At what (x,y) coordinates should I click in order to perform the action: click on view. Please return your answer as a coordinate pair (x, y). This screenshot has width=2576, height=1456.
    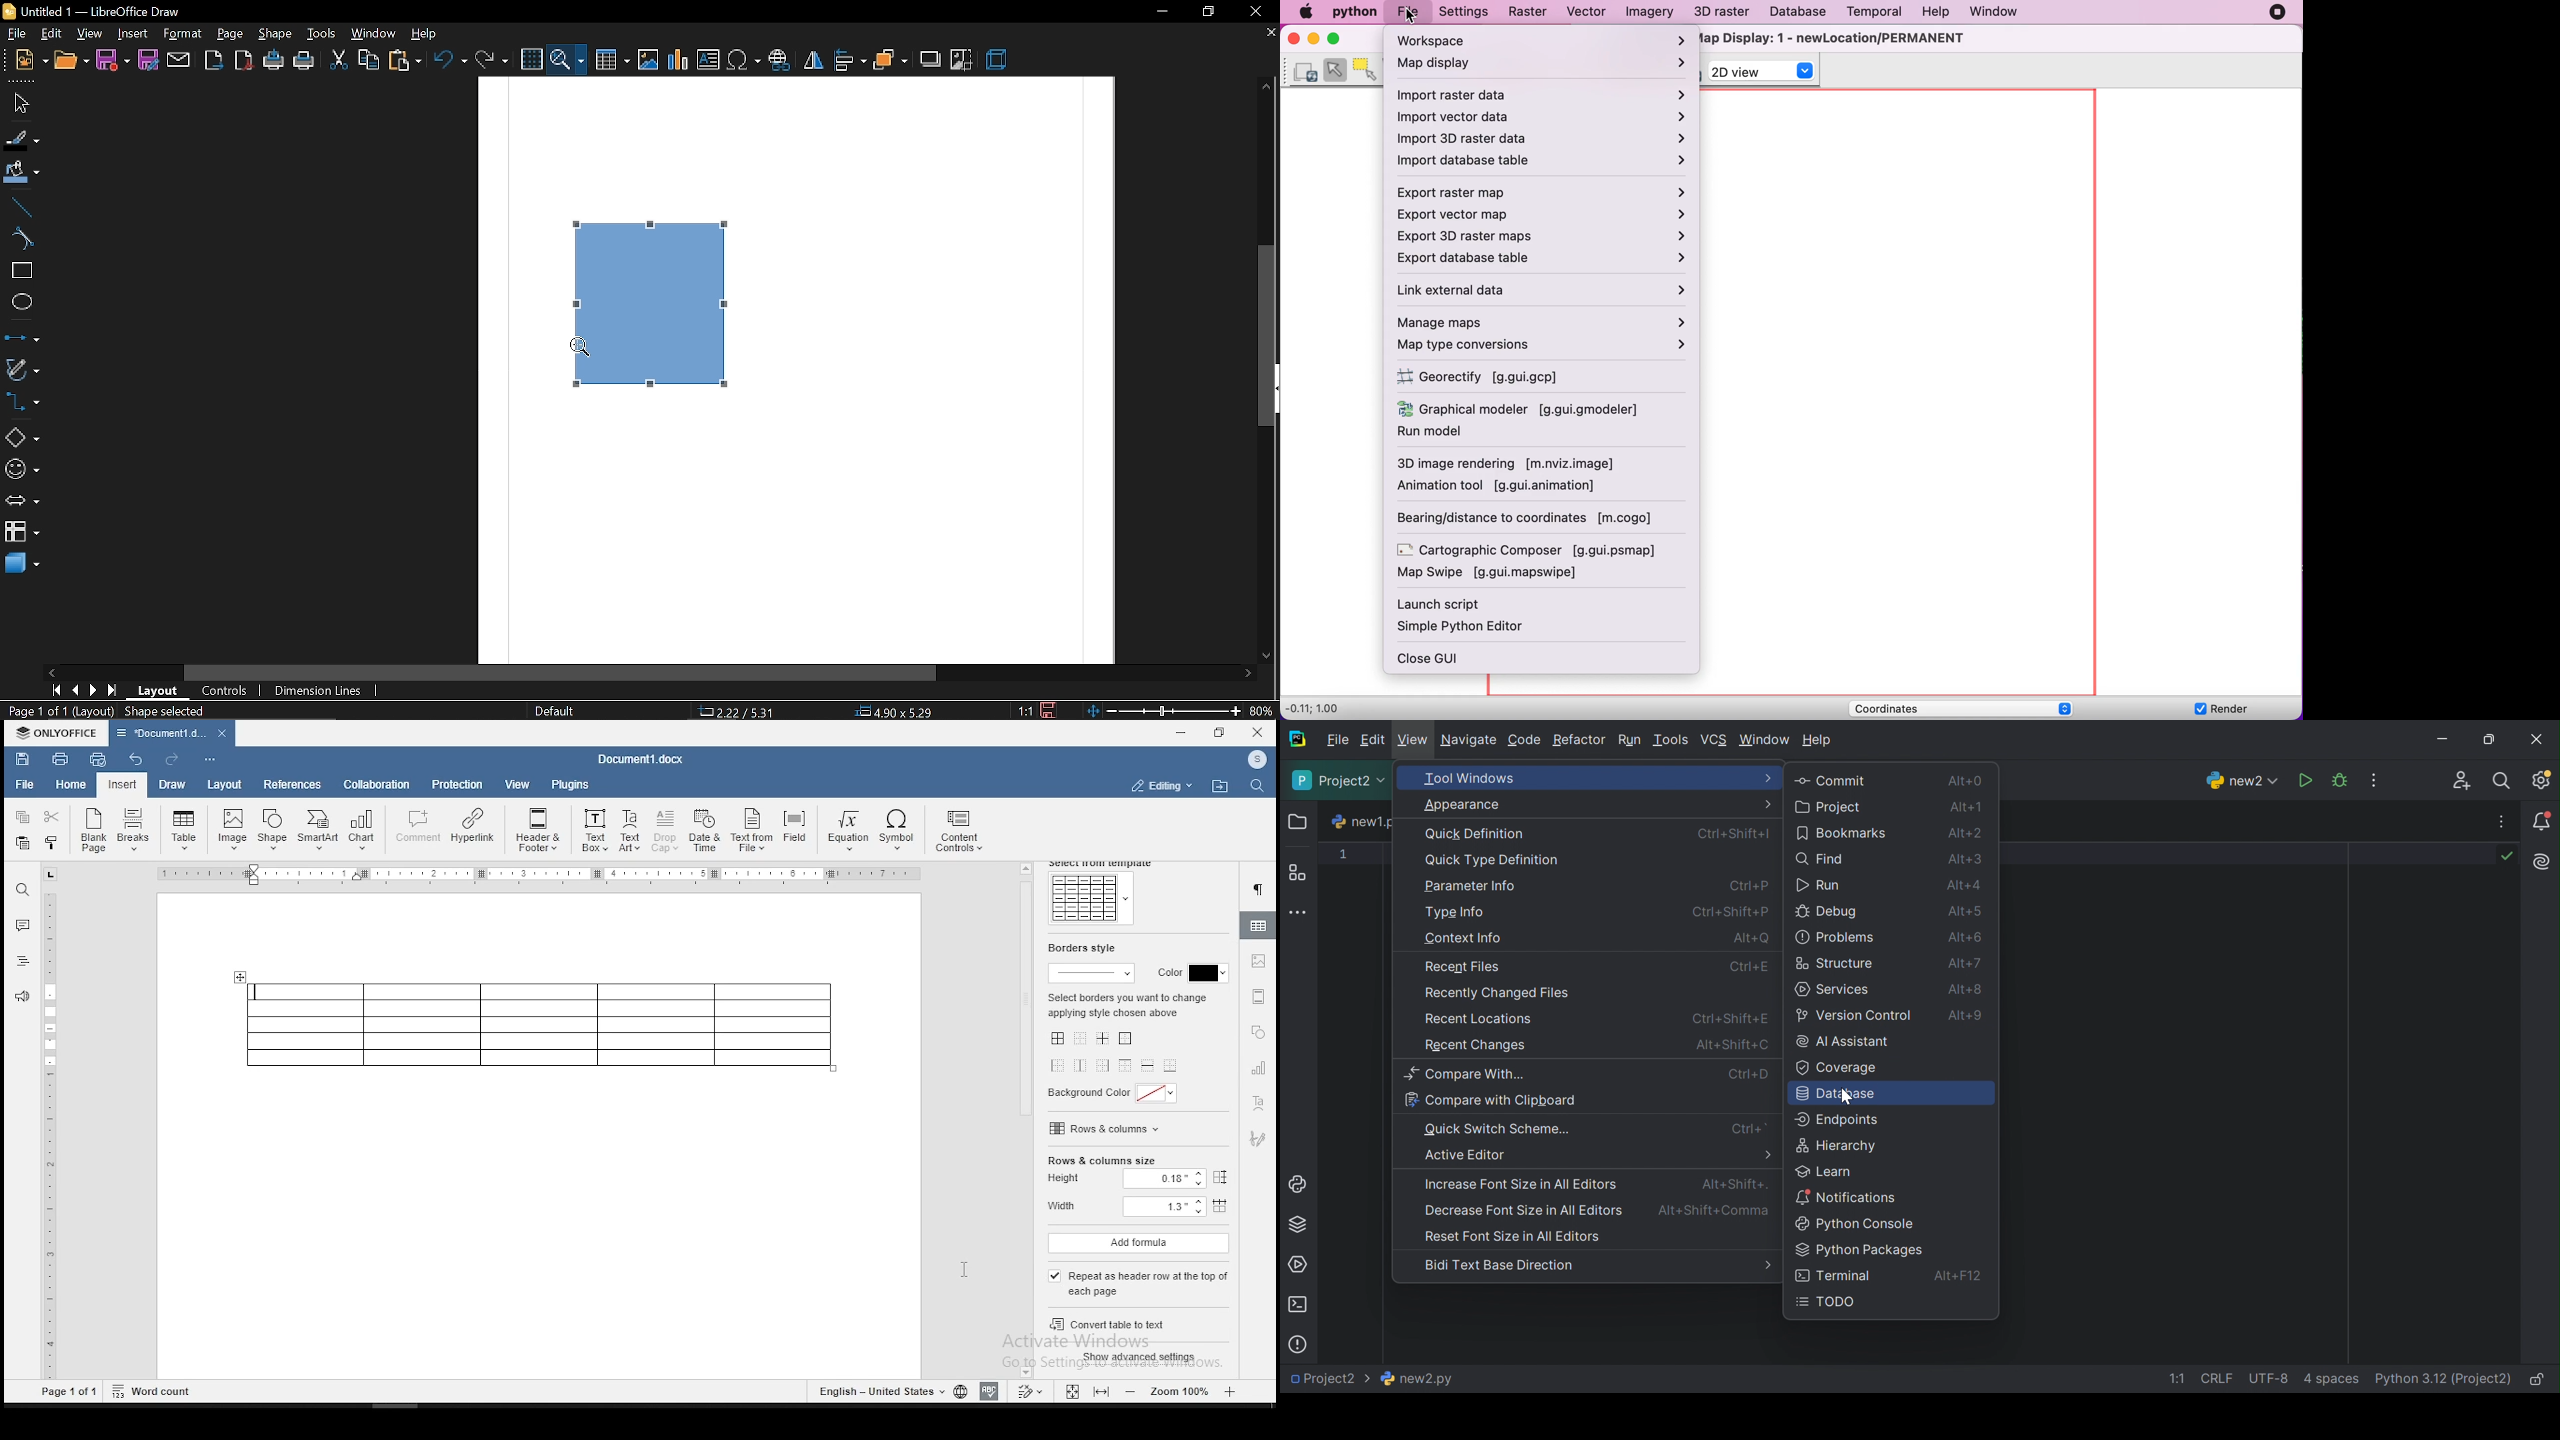
    Looking at the image, I should click on (90, 33).